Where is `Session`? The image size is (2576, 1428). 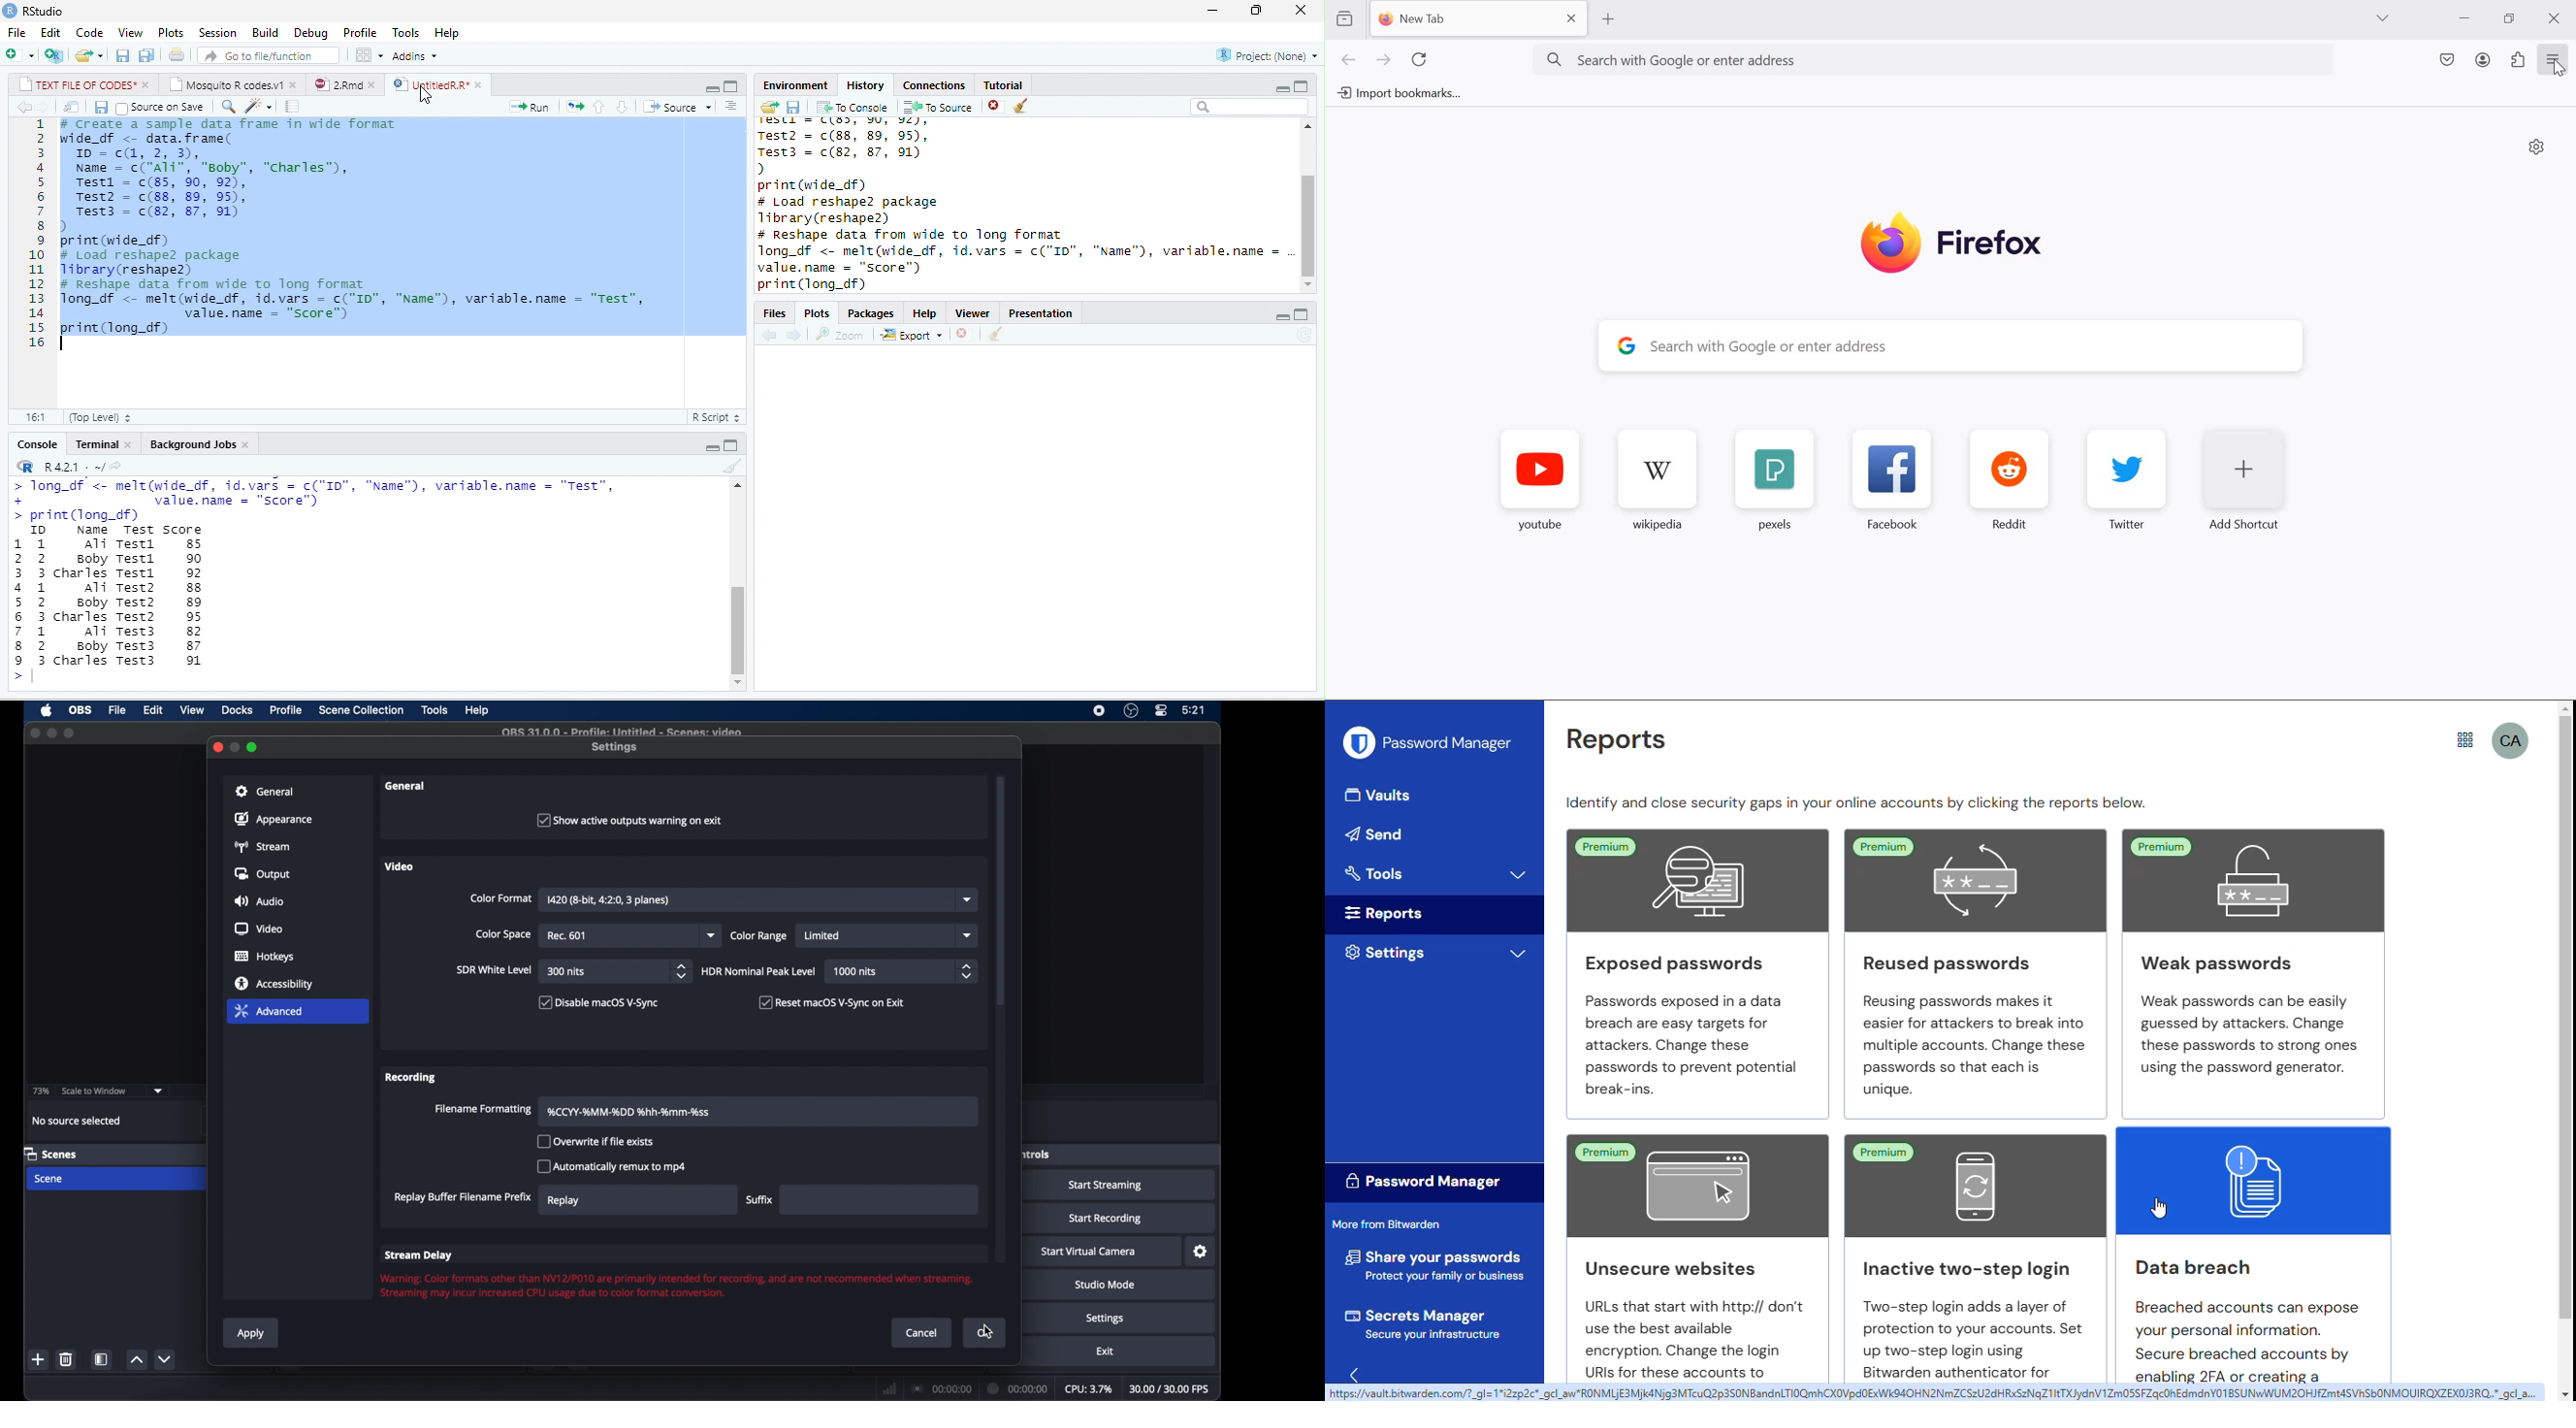 Session is located at coordinates (218, 33).